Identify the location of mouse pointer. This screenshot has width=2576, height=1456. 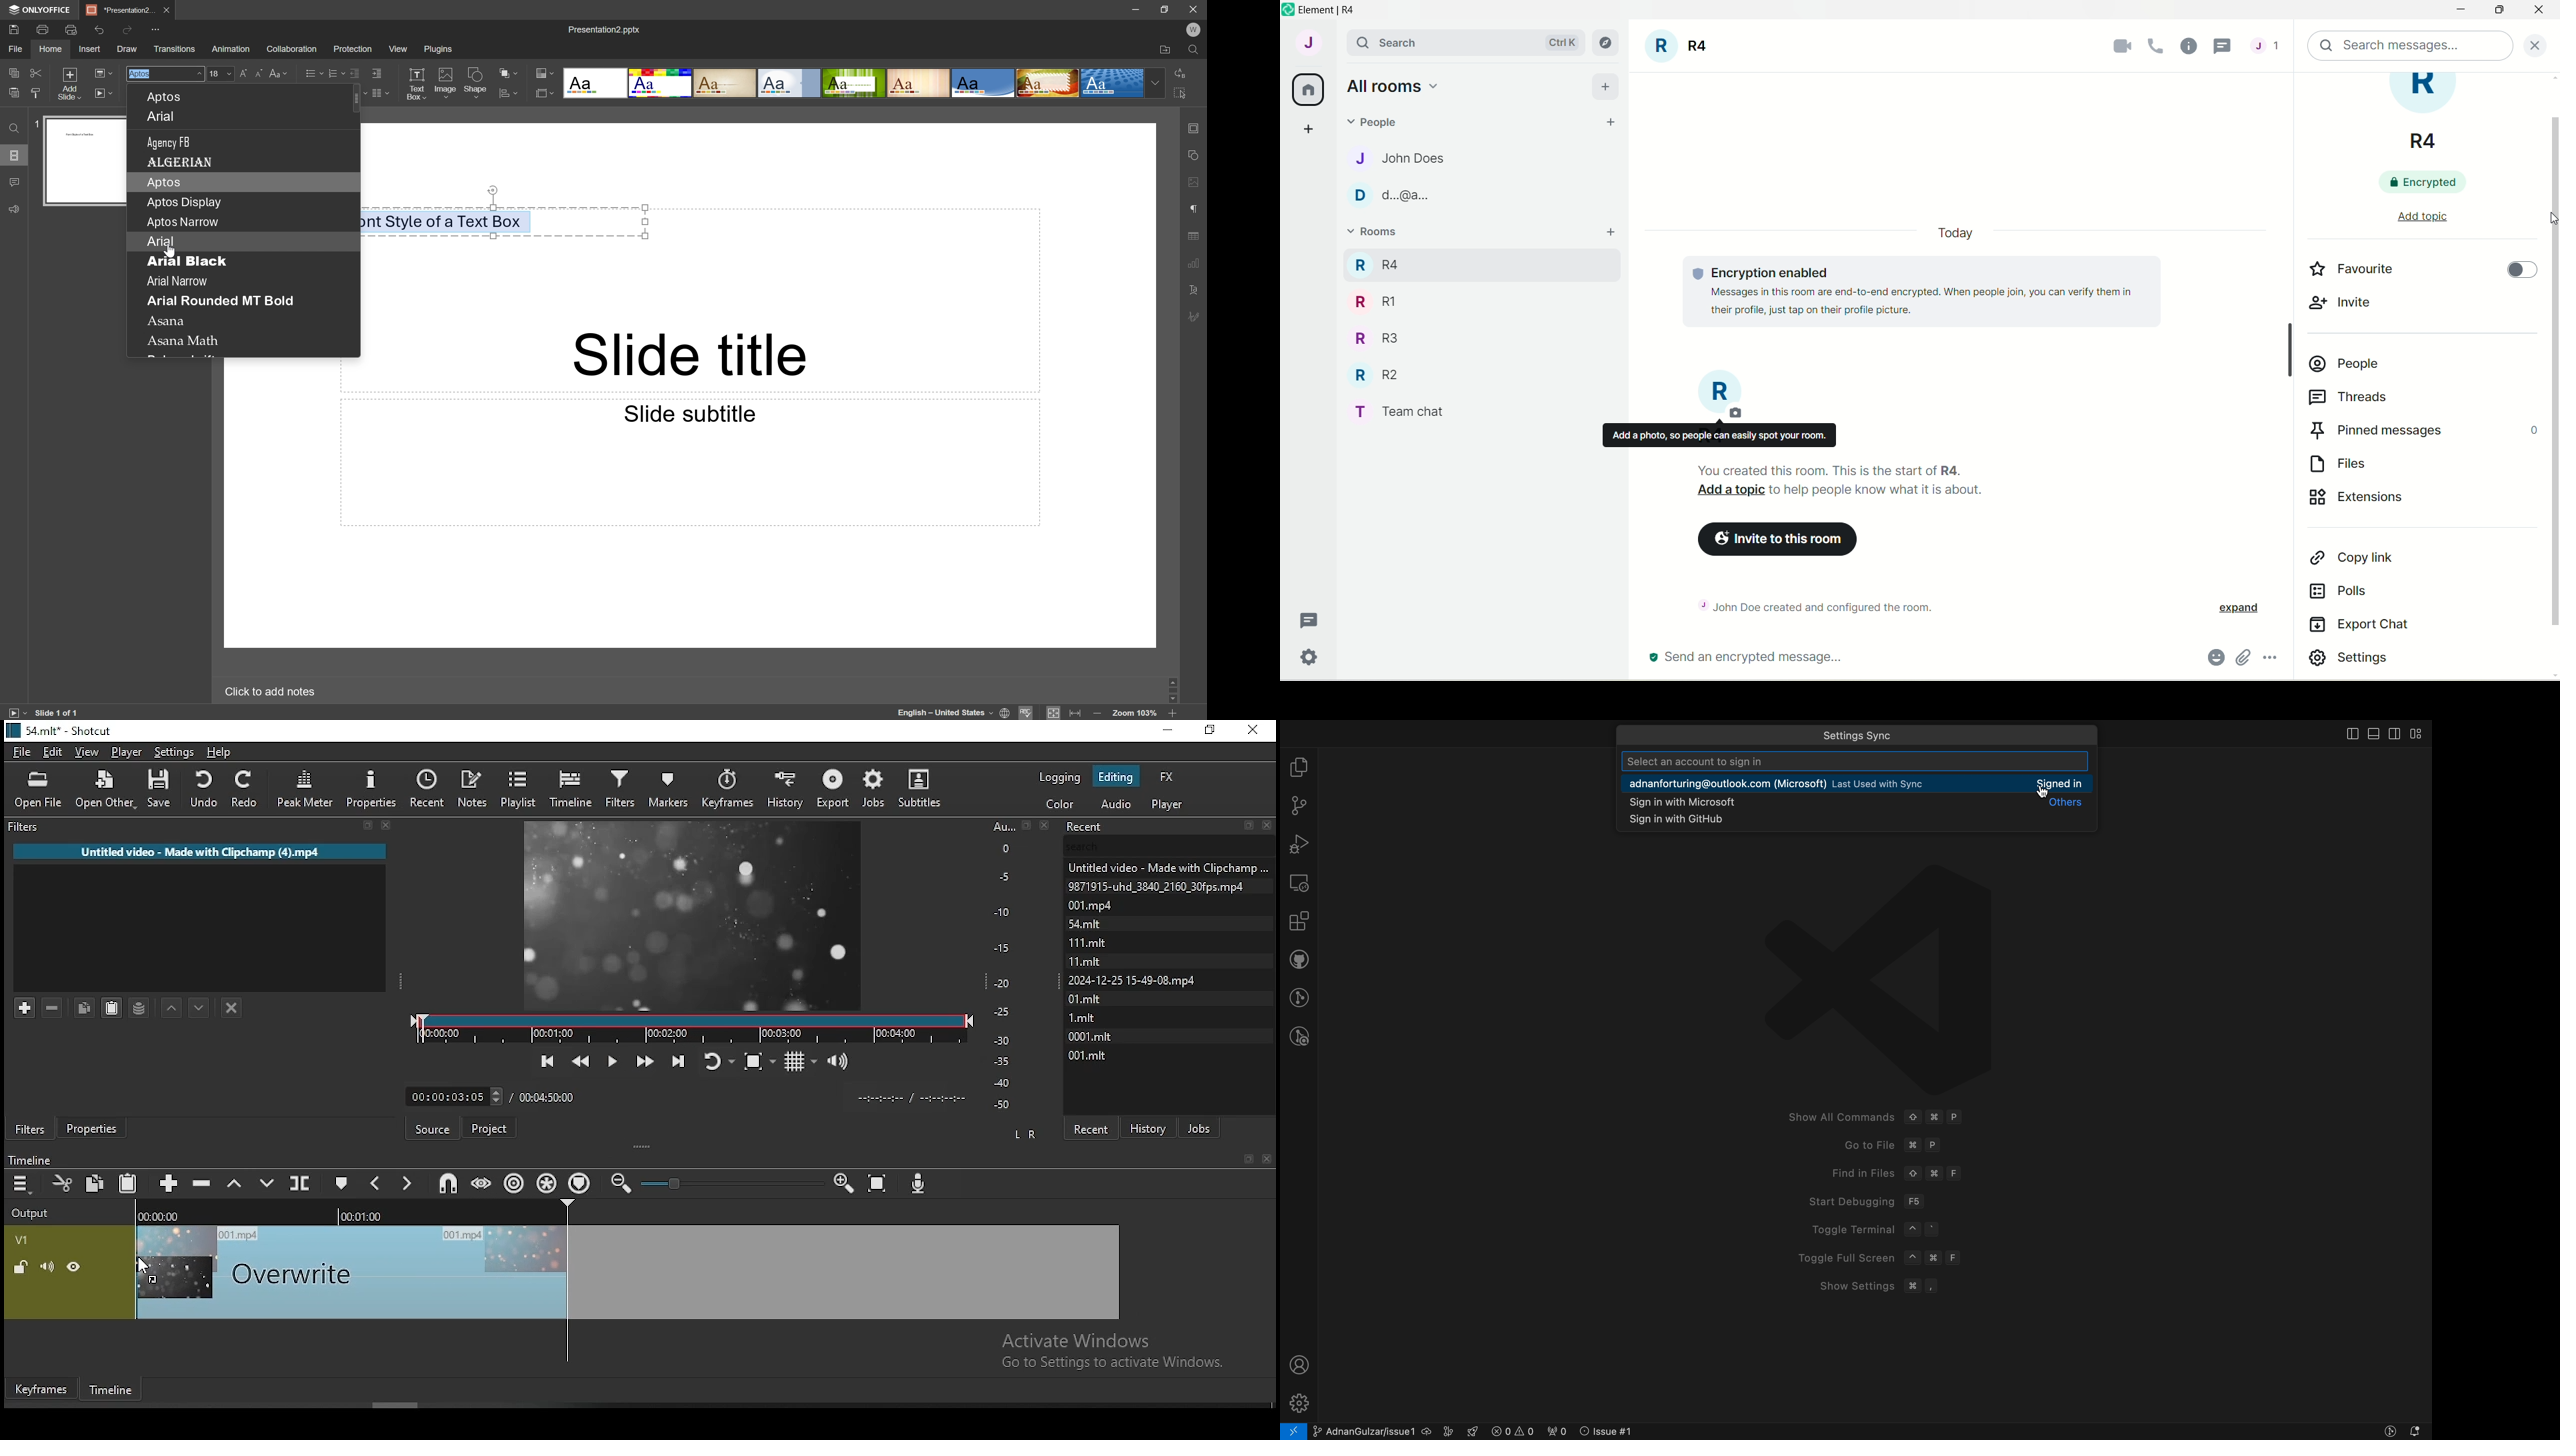
(146, 1265).